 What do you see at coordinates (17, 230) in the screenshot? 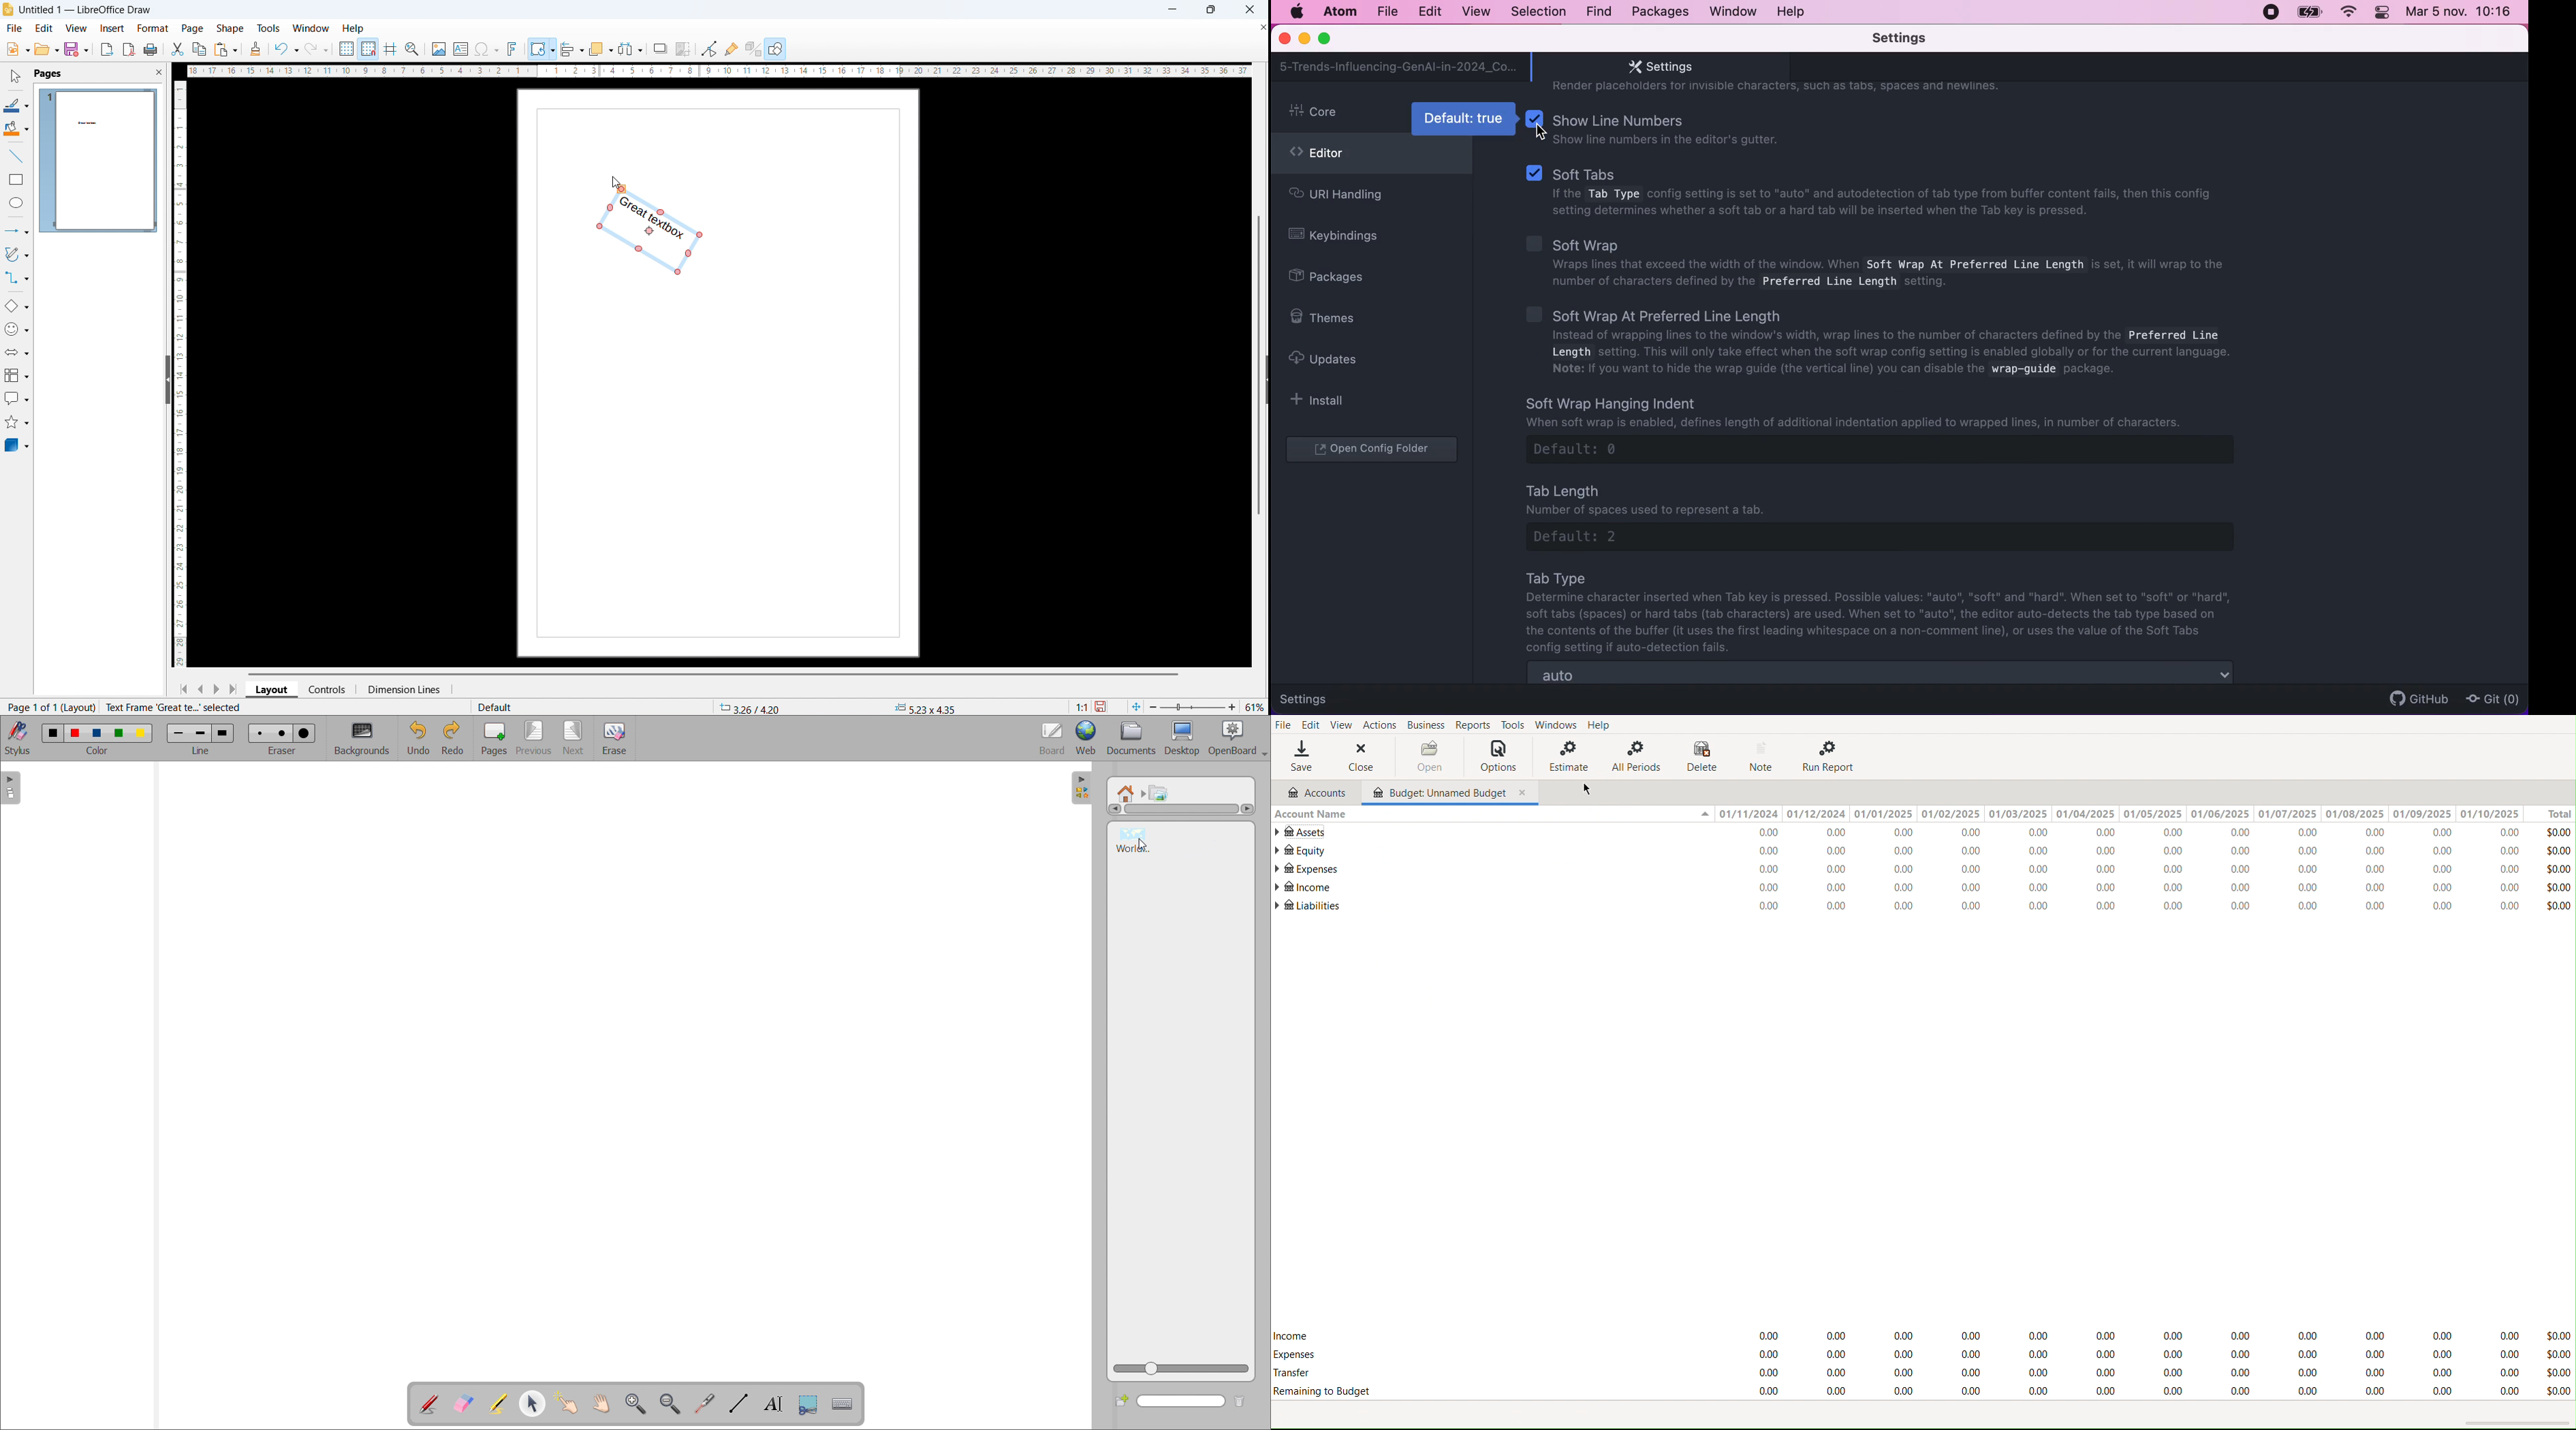
I see `lines and arrows` at bounding box center [17, 230].